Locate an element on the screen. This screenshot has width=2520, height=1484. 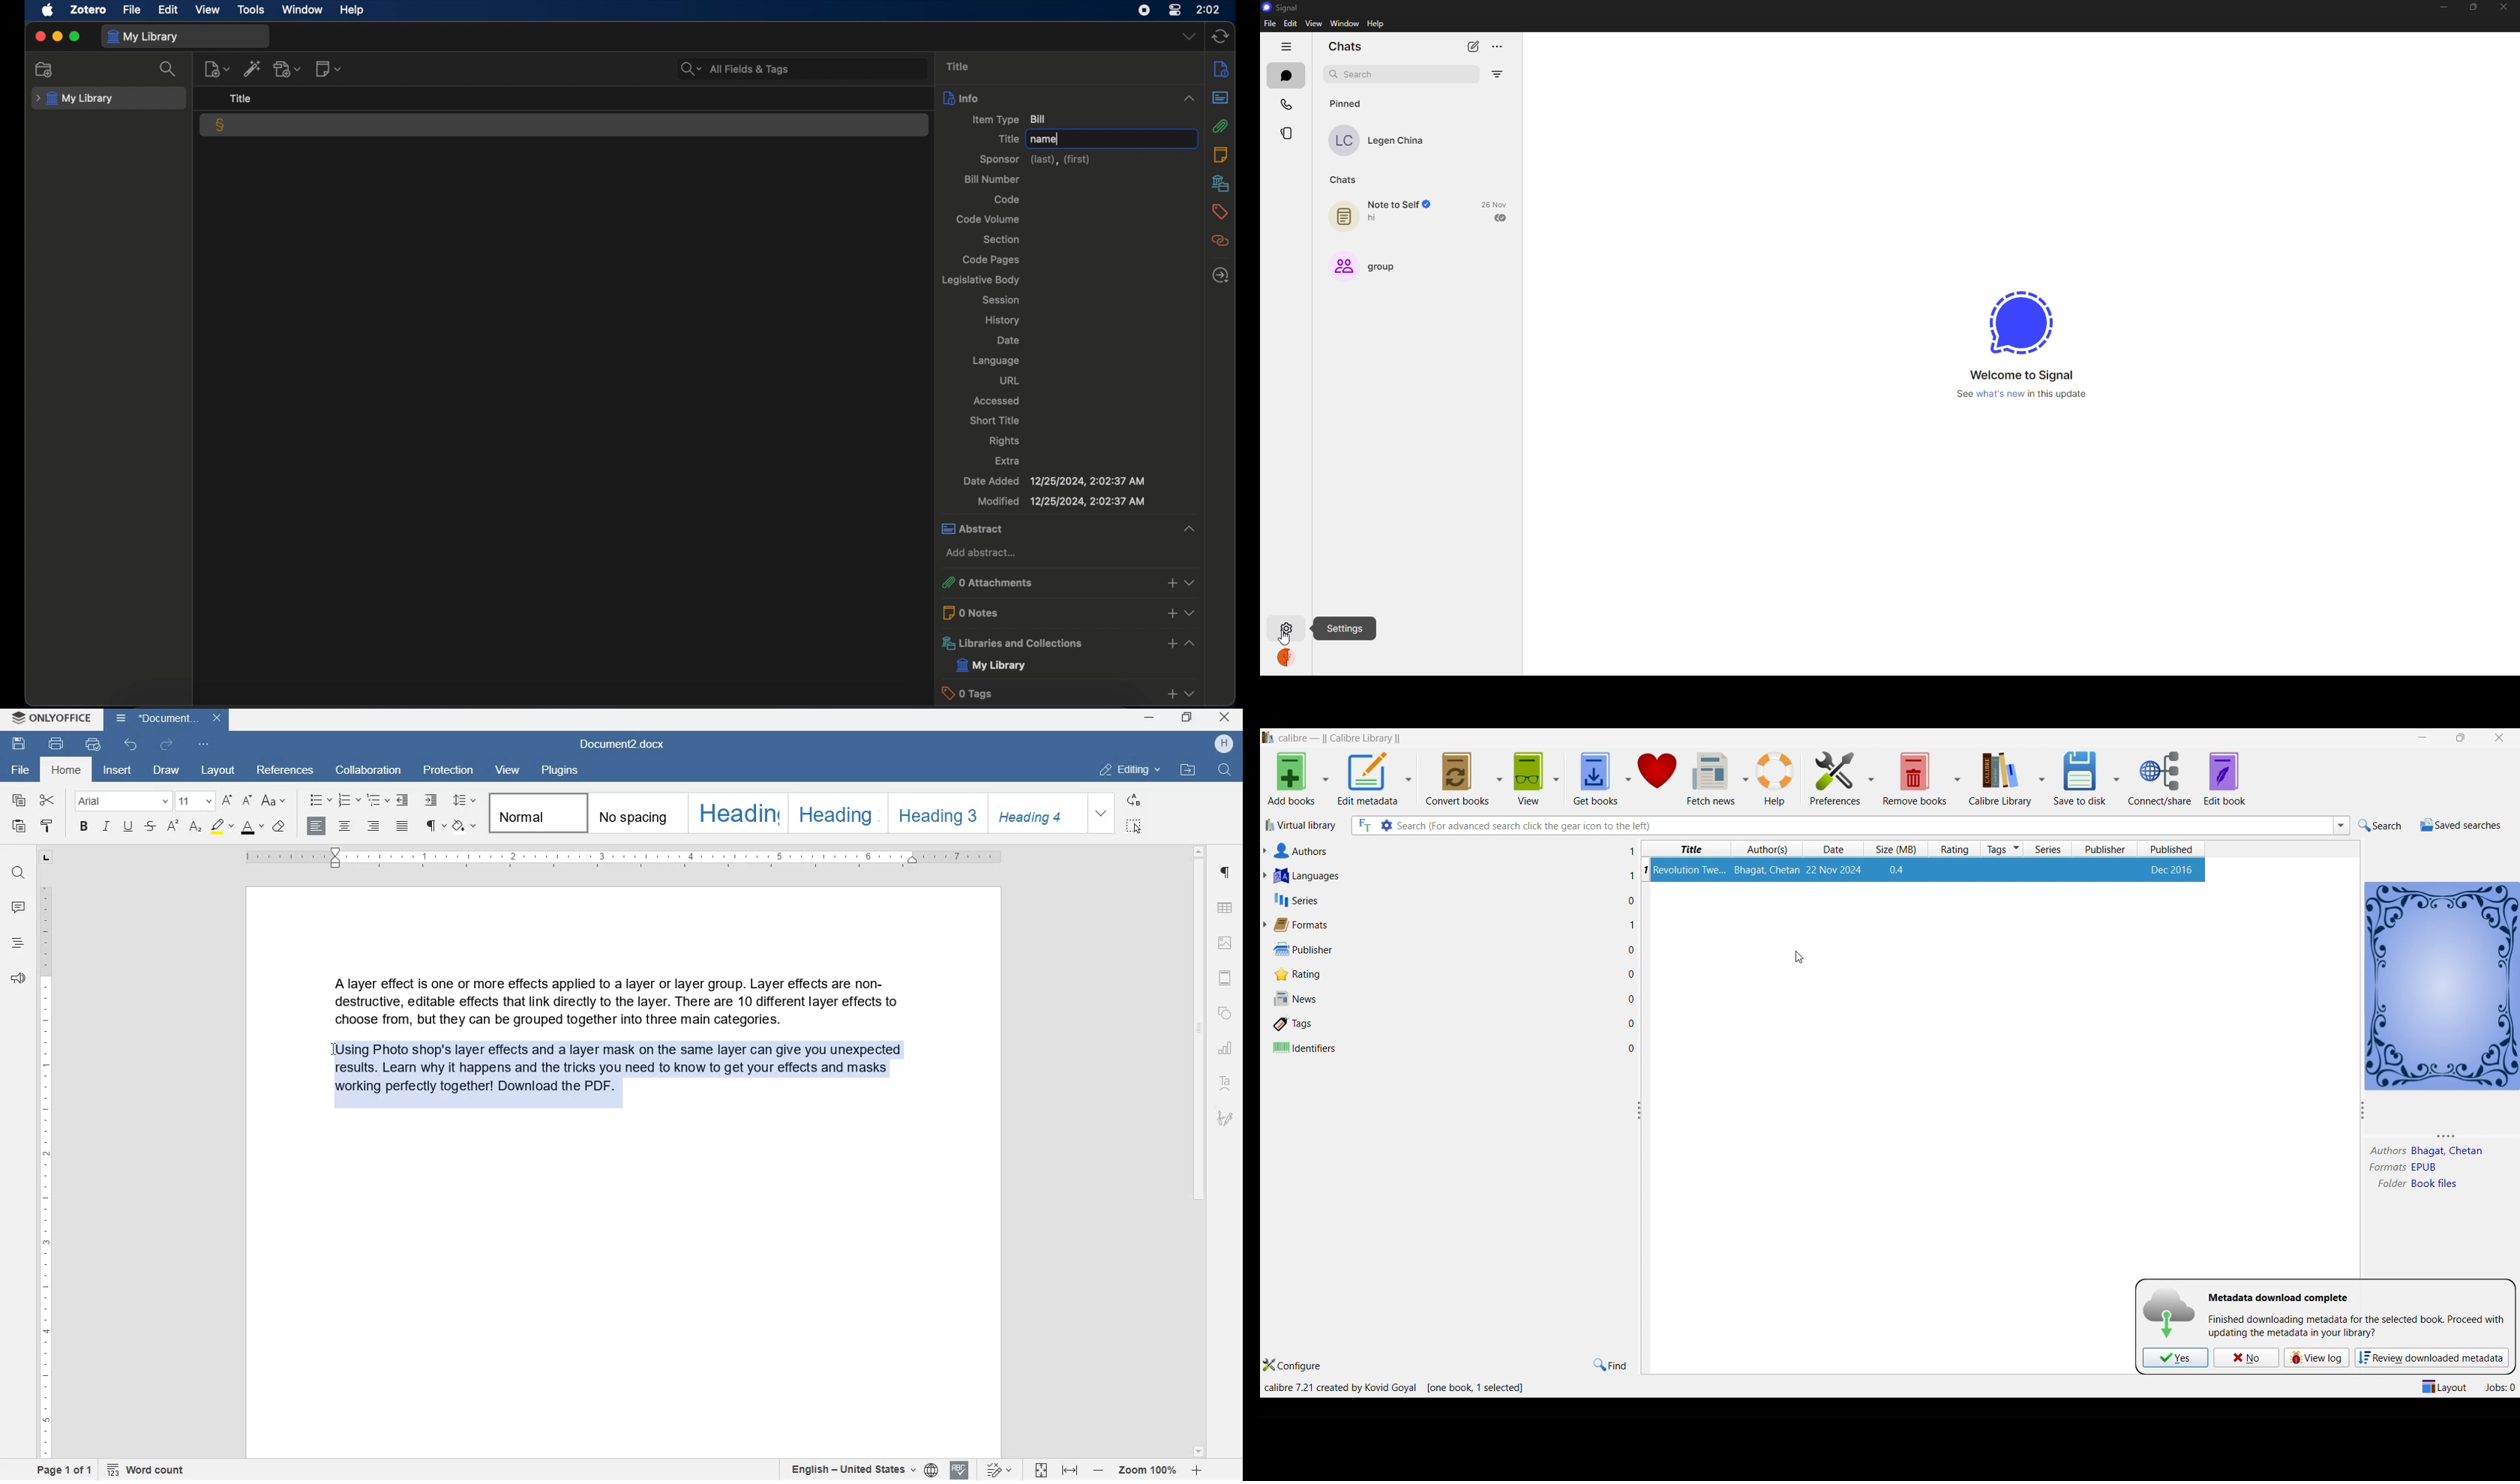
languages is located at coordinates (1311, 876).